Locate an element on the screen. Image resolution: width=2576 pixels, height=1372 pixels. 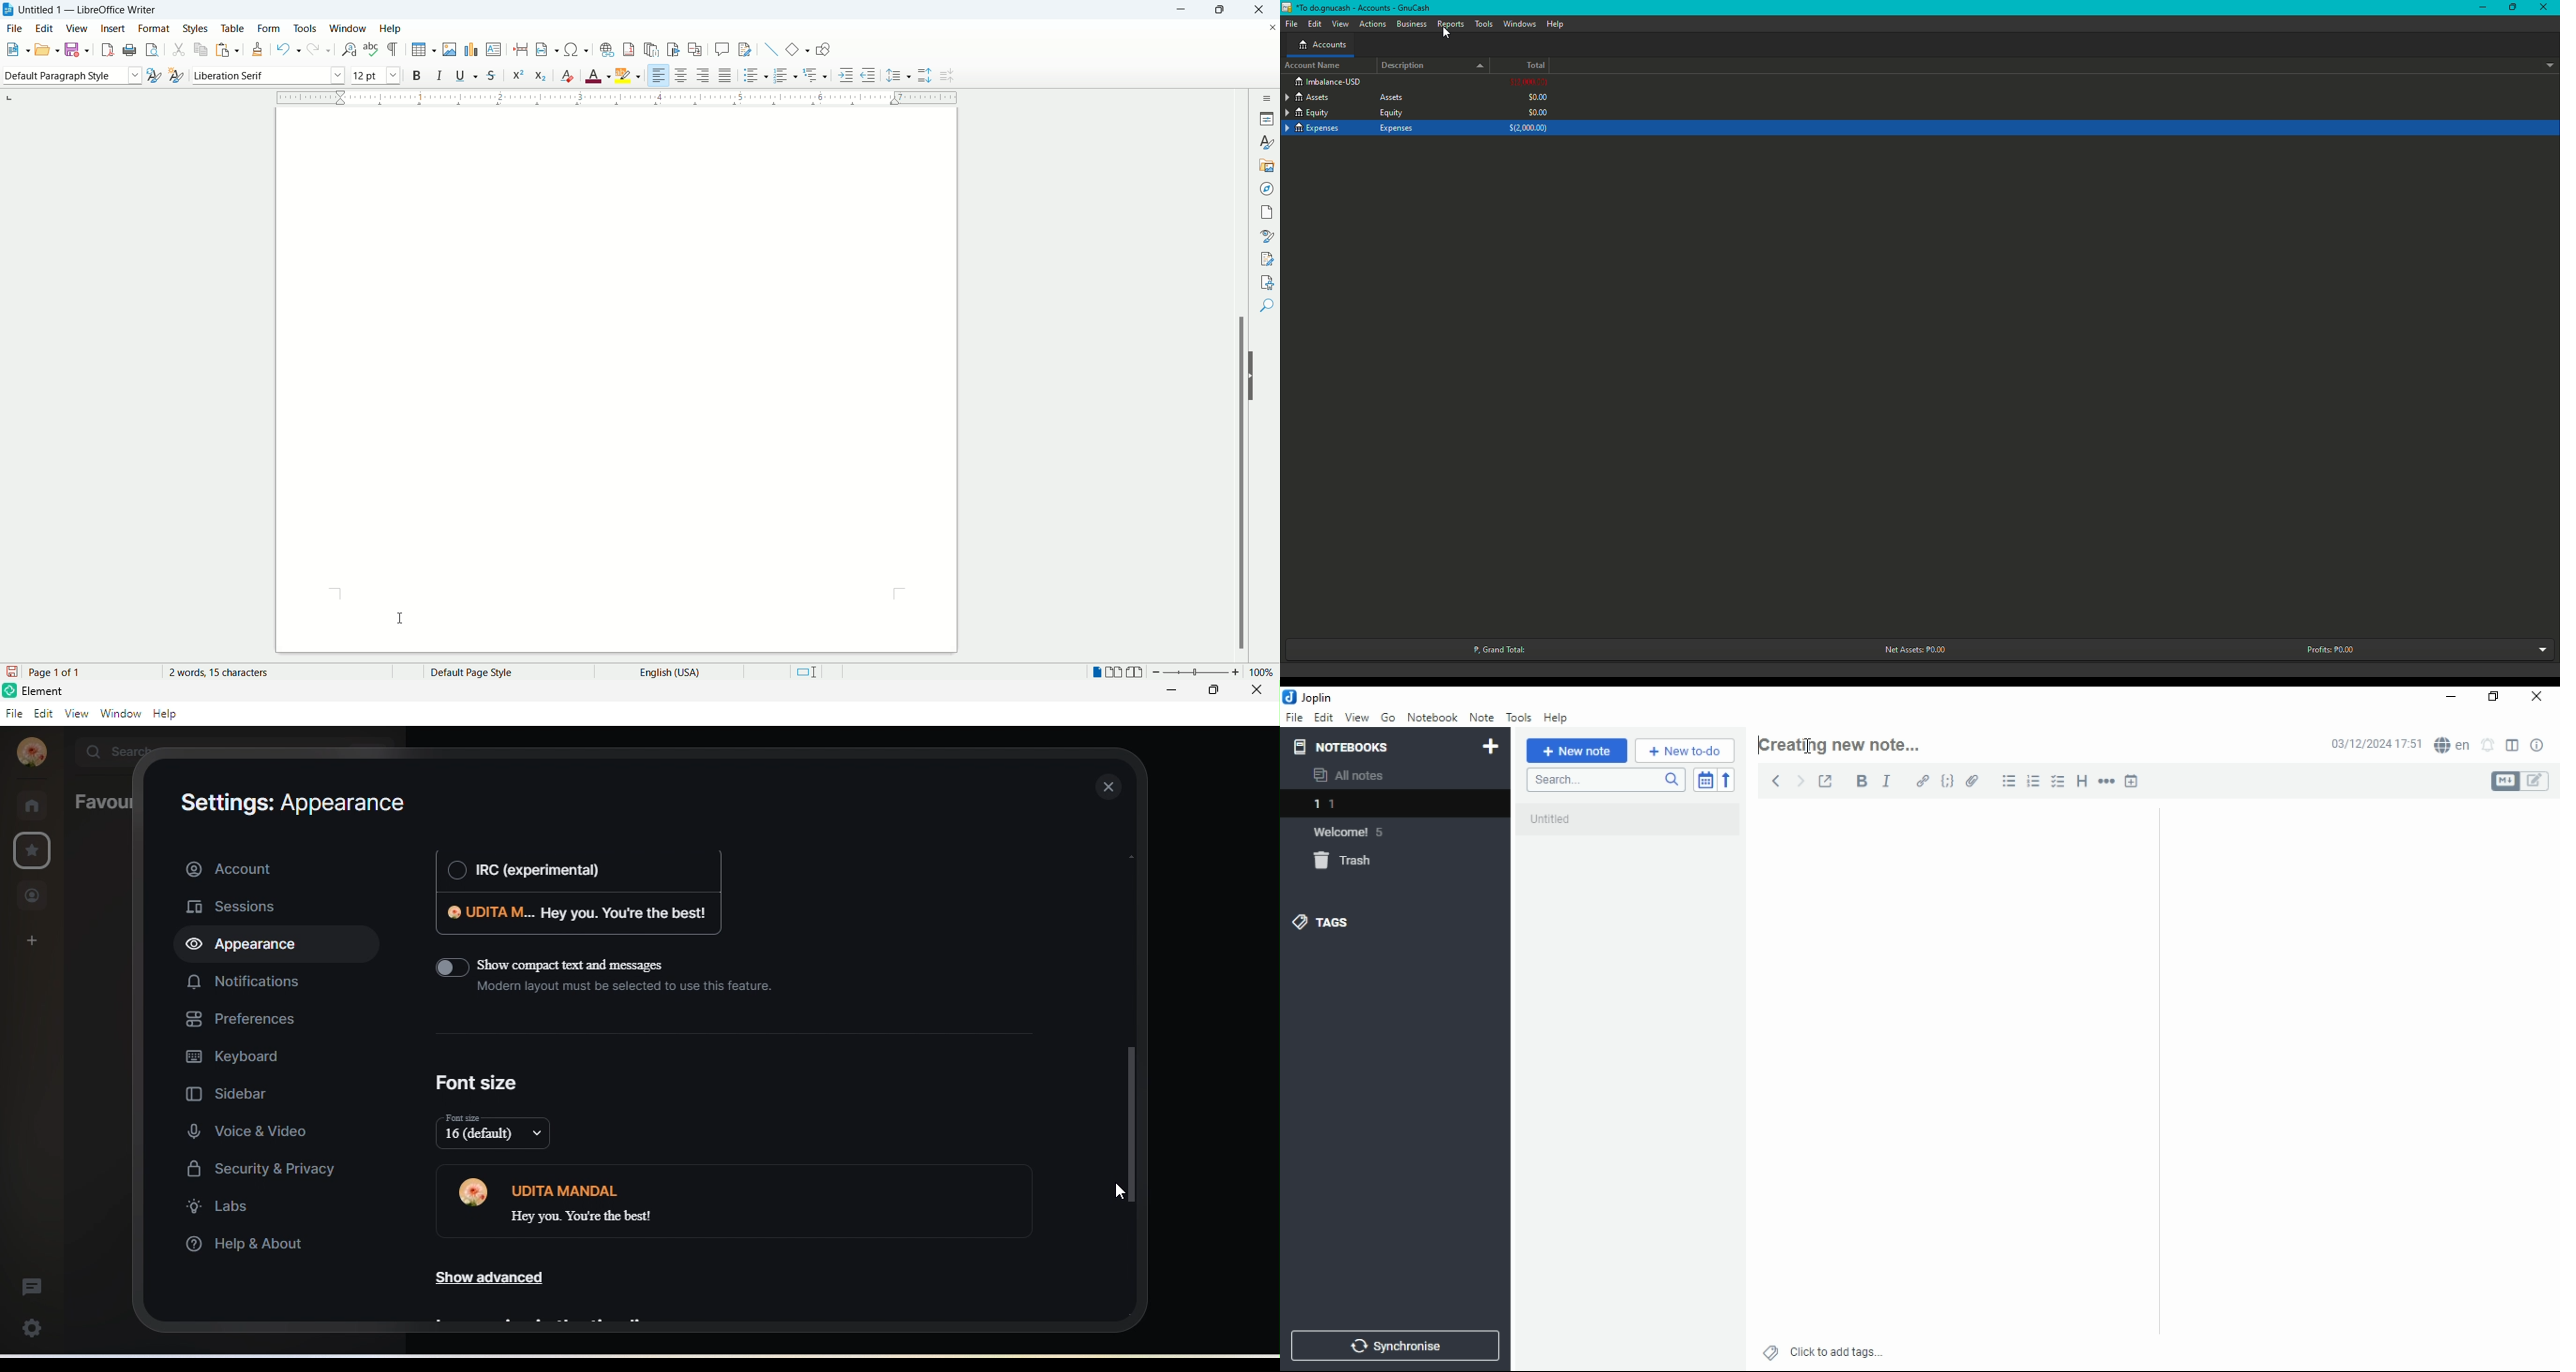
close document is located at coordinates (1269, 26).